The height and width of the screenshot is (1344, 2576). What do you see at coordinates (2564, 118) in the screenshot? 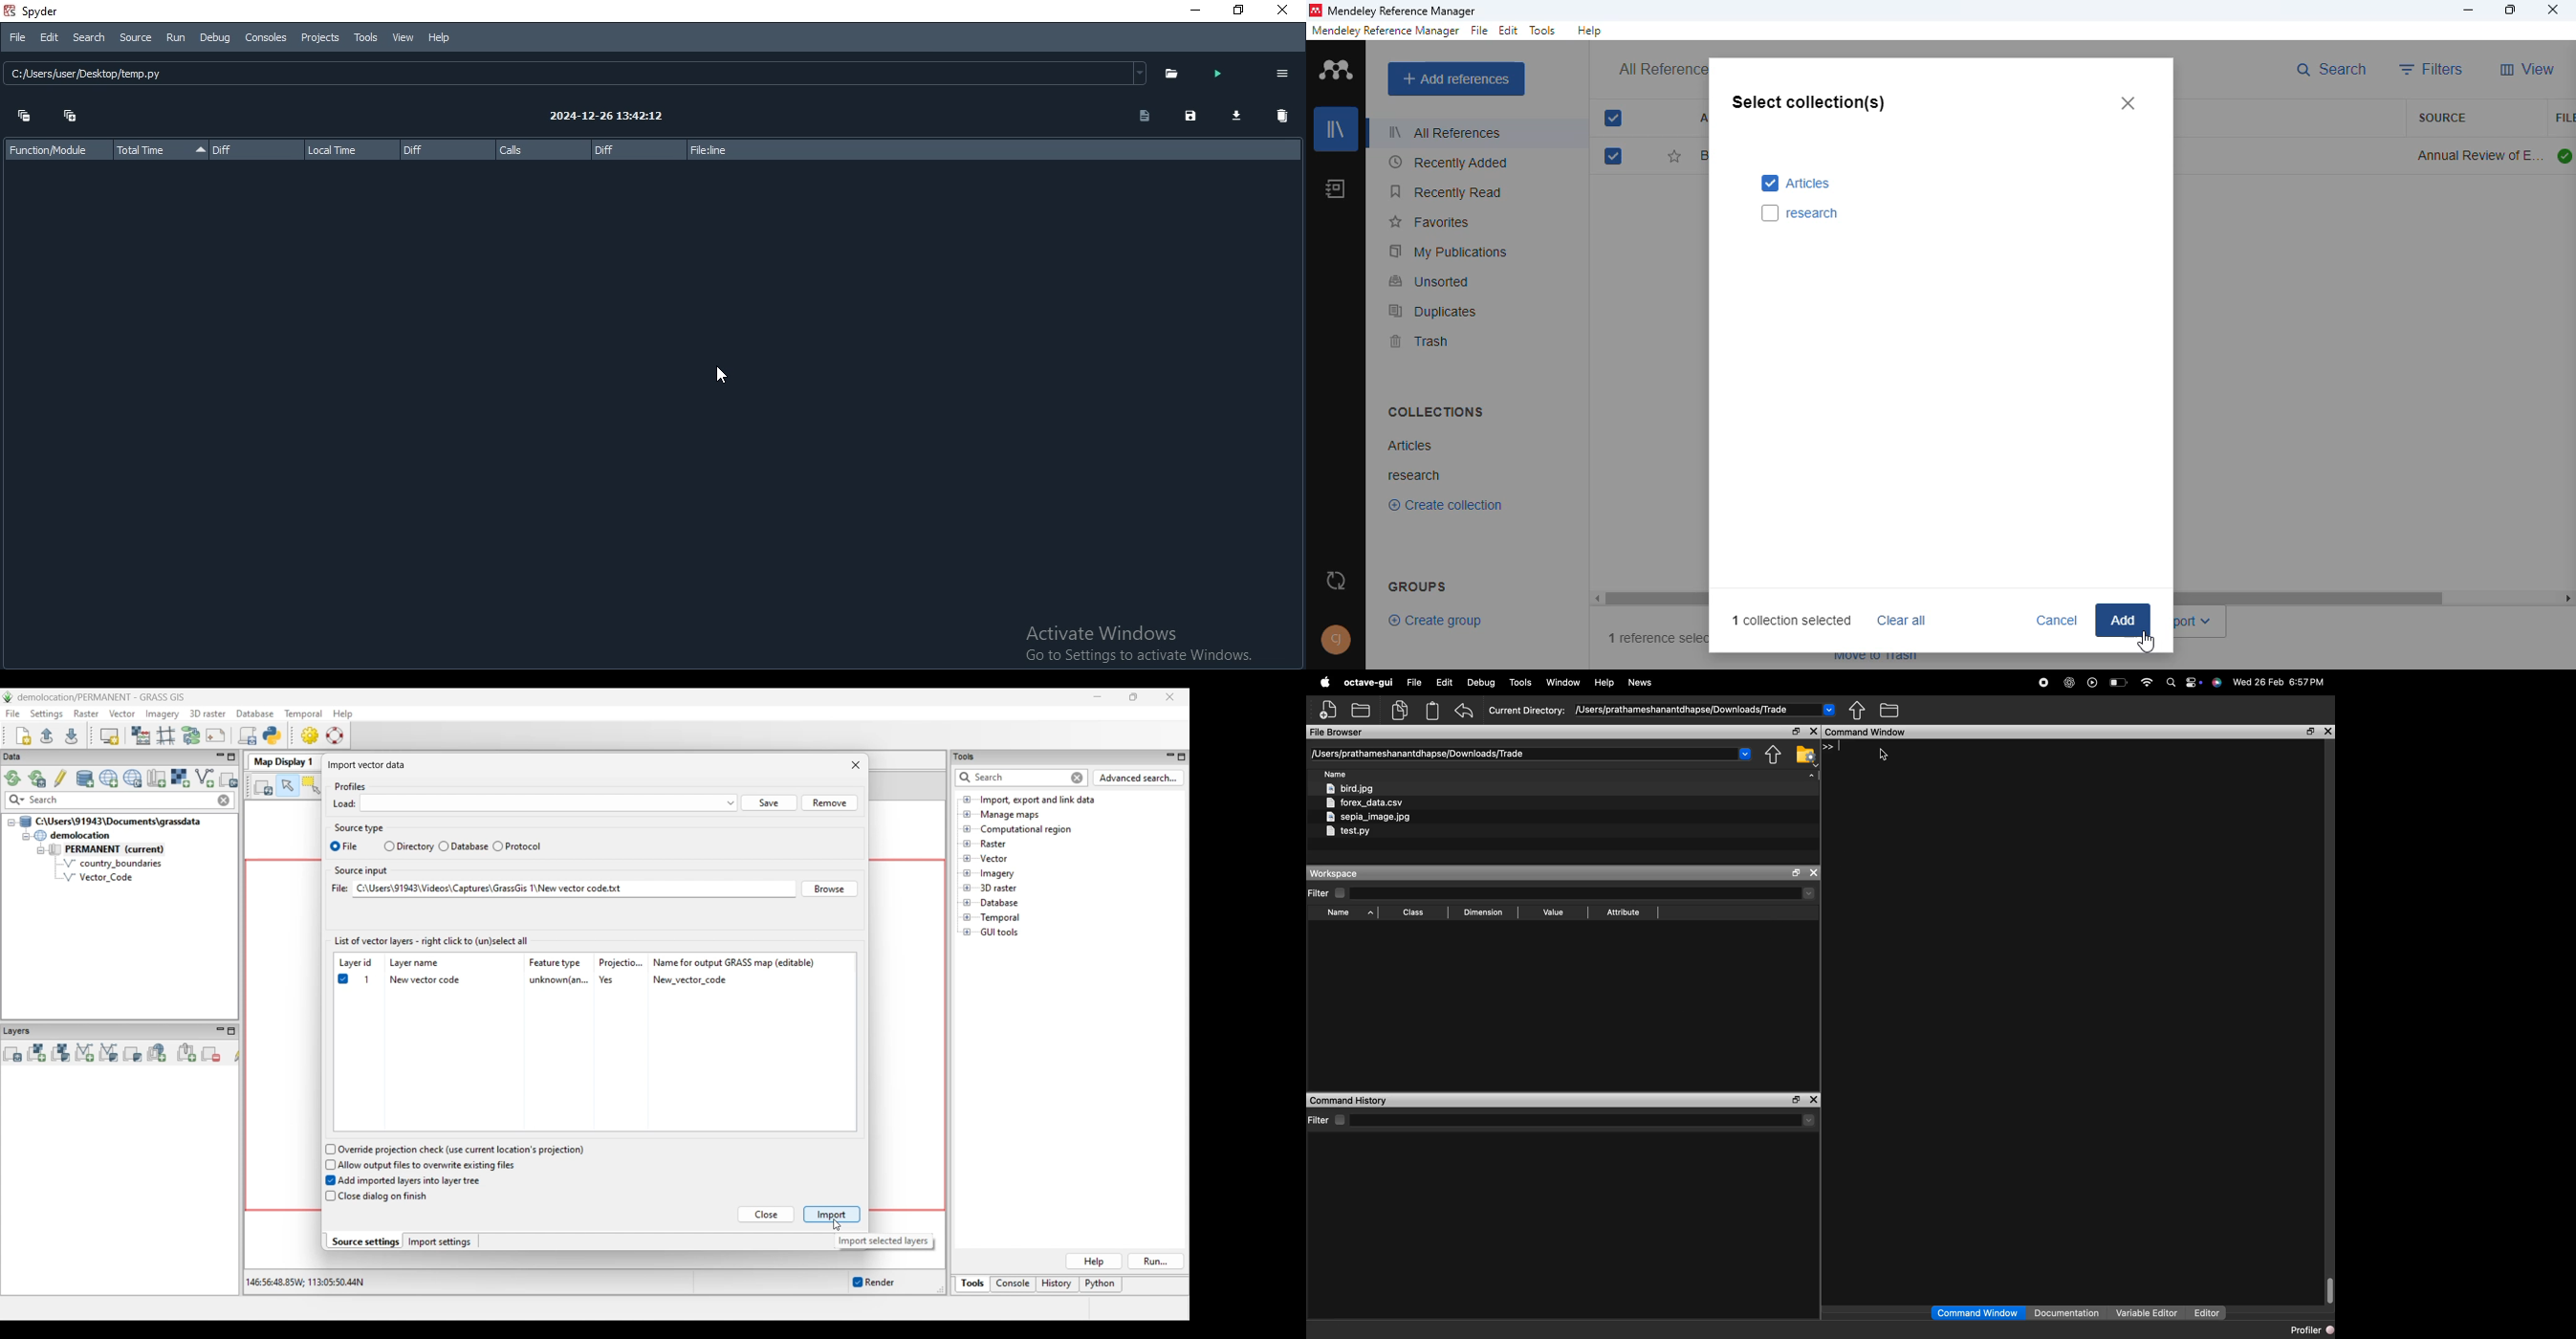
I see `file` at bounding box center [2564, 118].